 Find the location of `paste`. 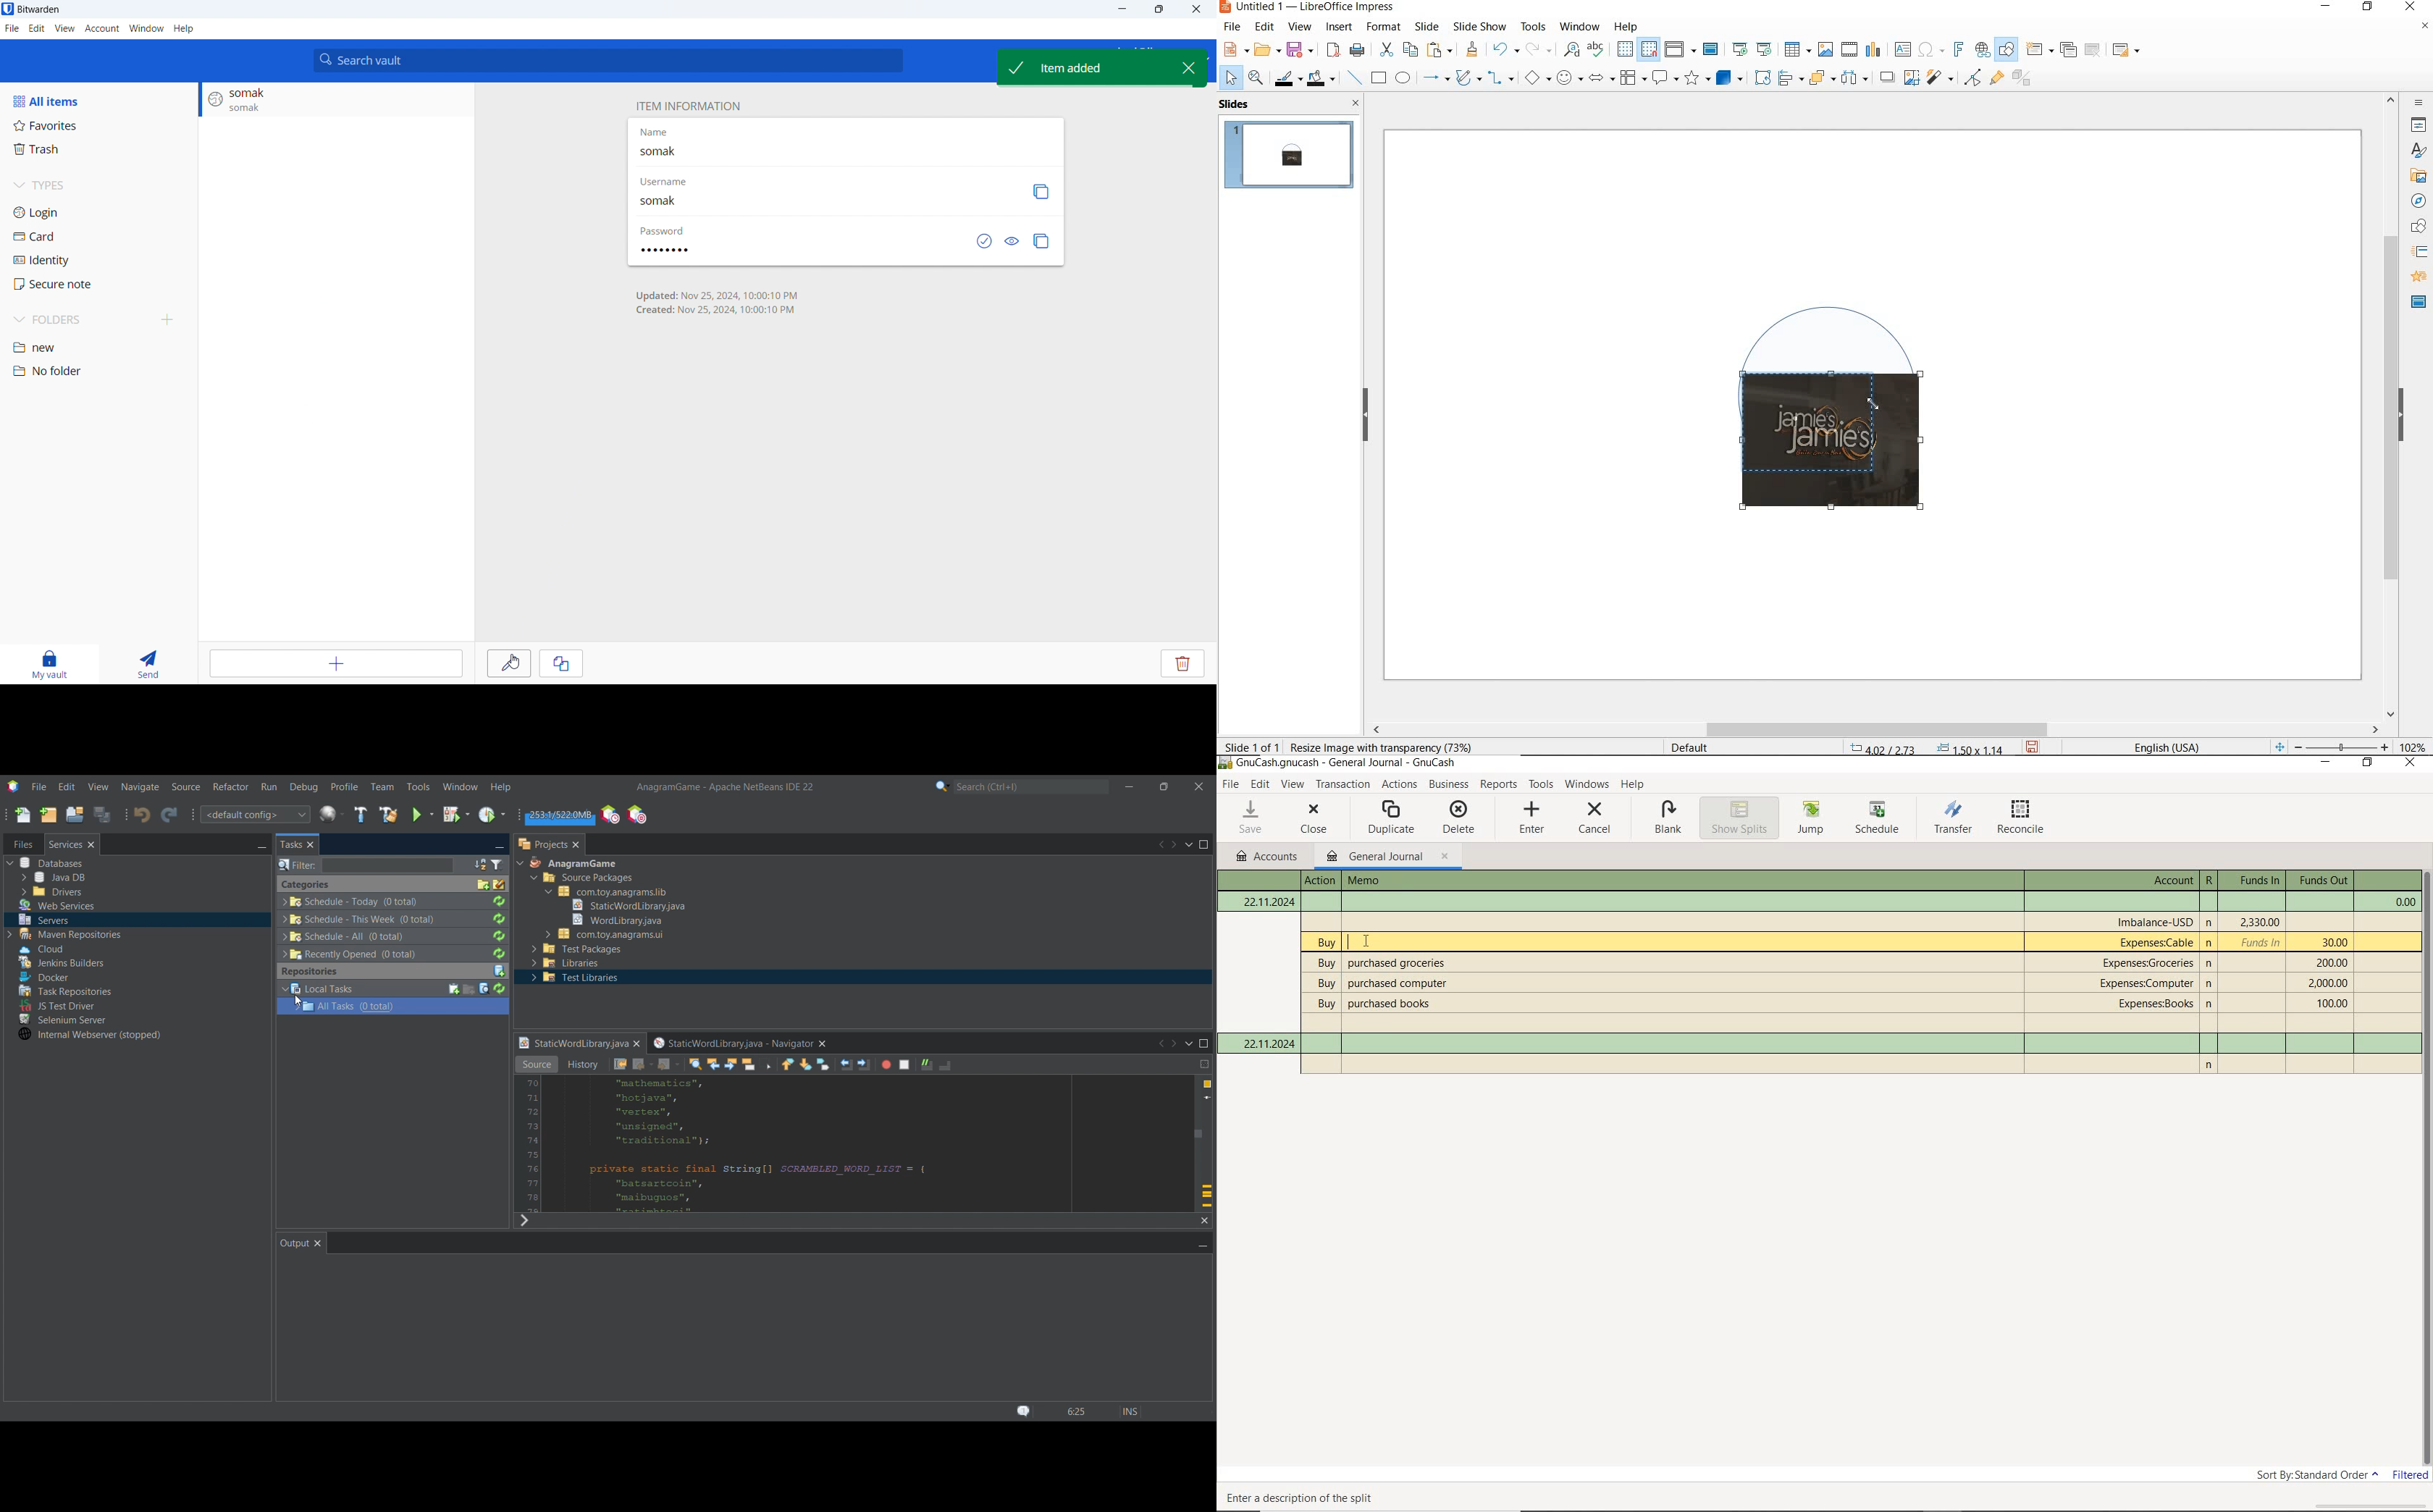

paste is located at coordinates (1440, 50).